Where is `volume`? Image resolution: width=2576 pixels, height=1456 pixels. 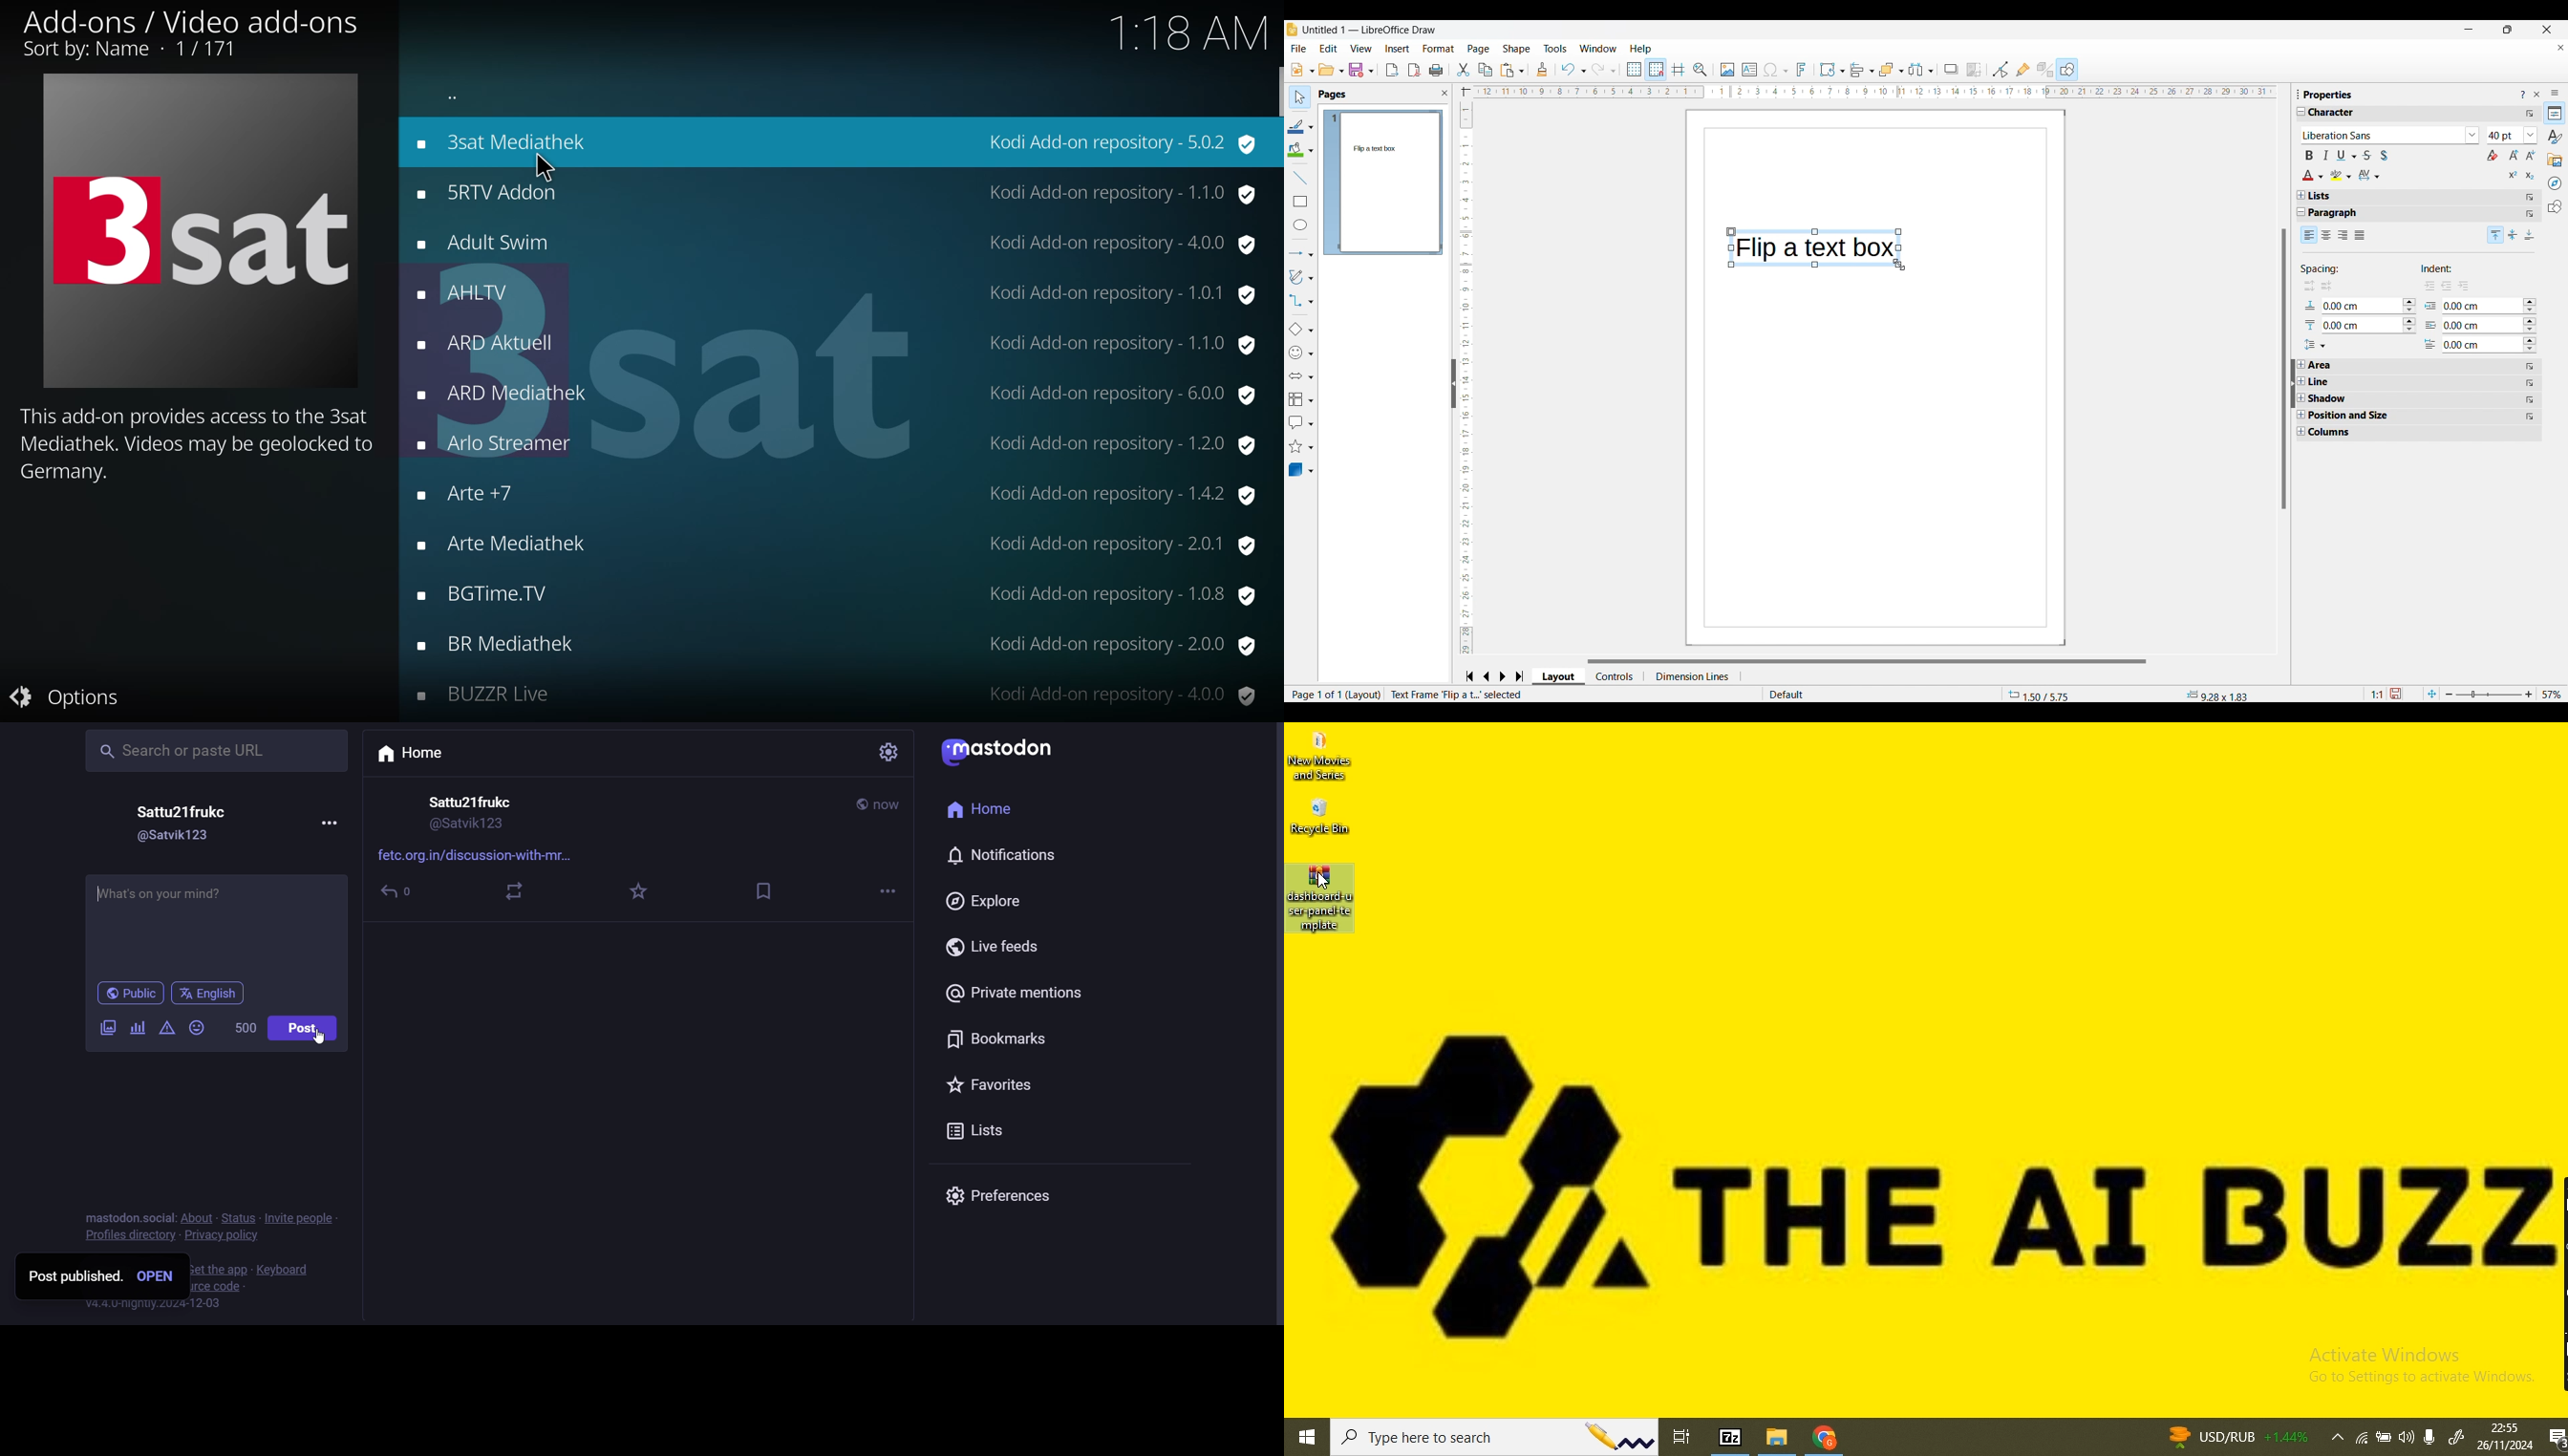 volume is located at coordinates (2408, 1437).